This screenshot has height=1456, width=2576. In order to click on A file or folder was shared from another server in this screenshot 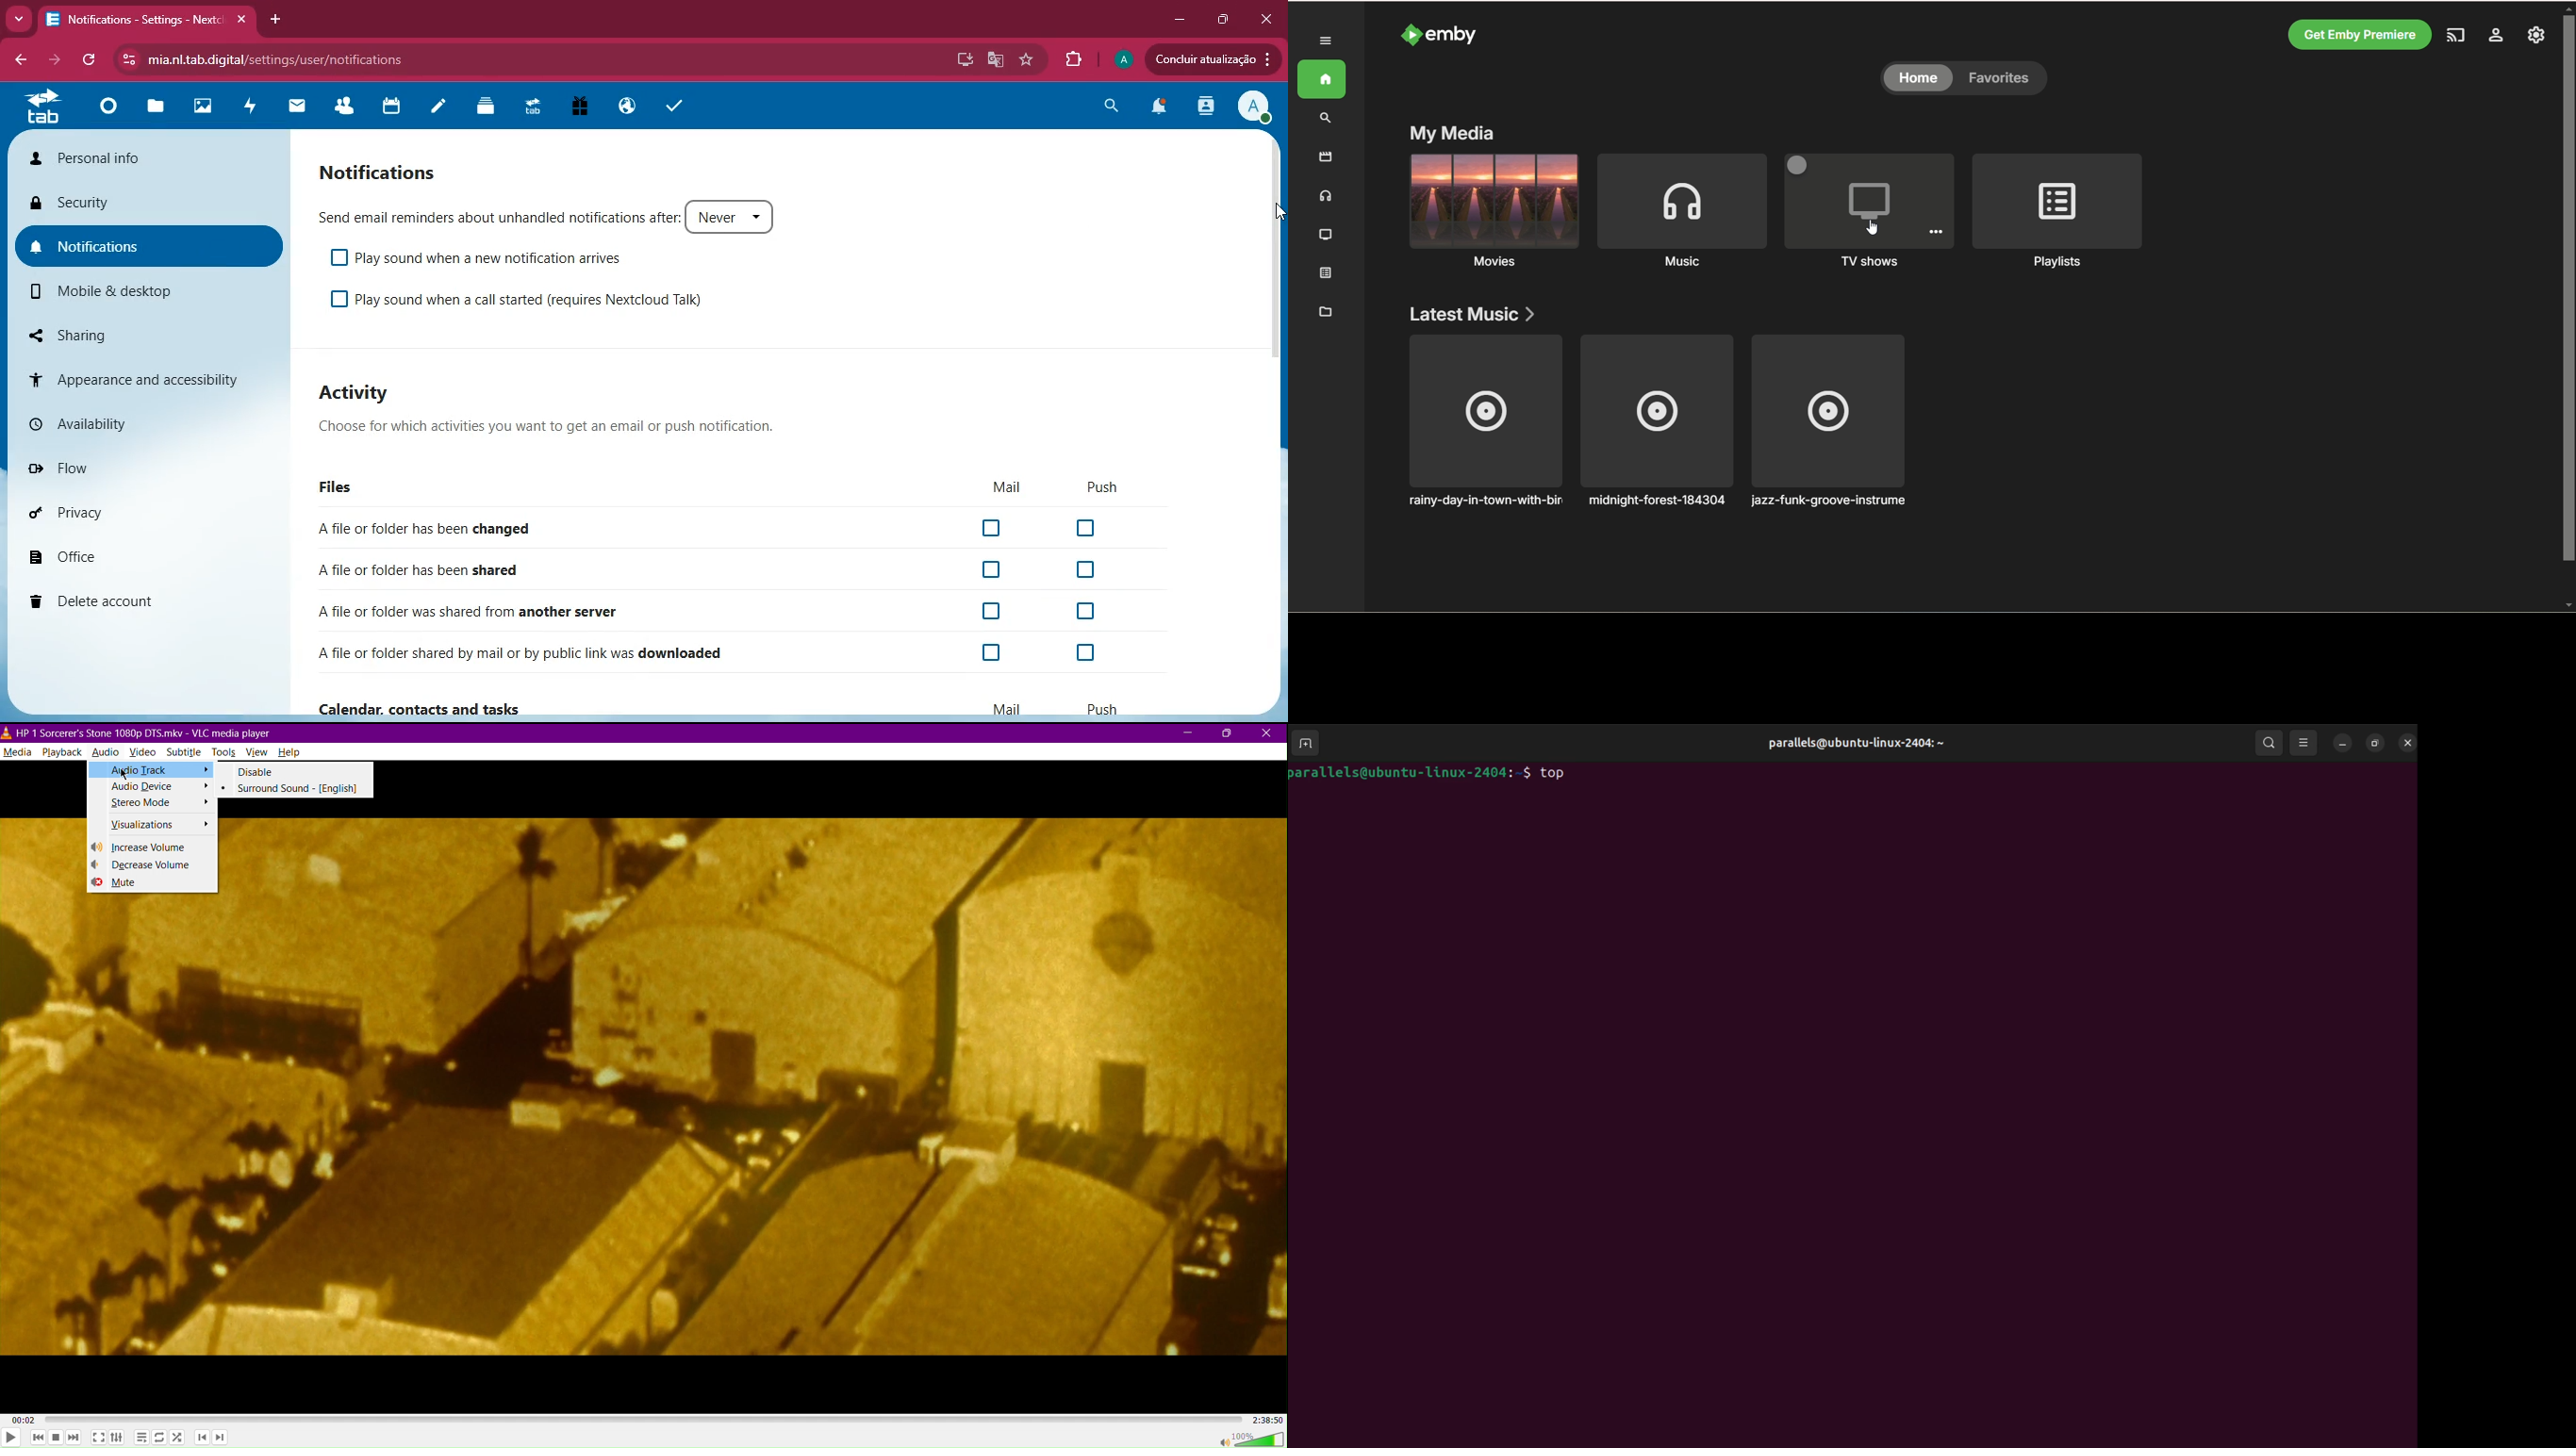, I will do `click(471, 612)`.